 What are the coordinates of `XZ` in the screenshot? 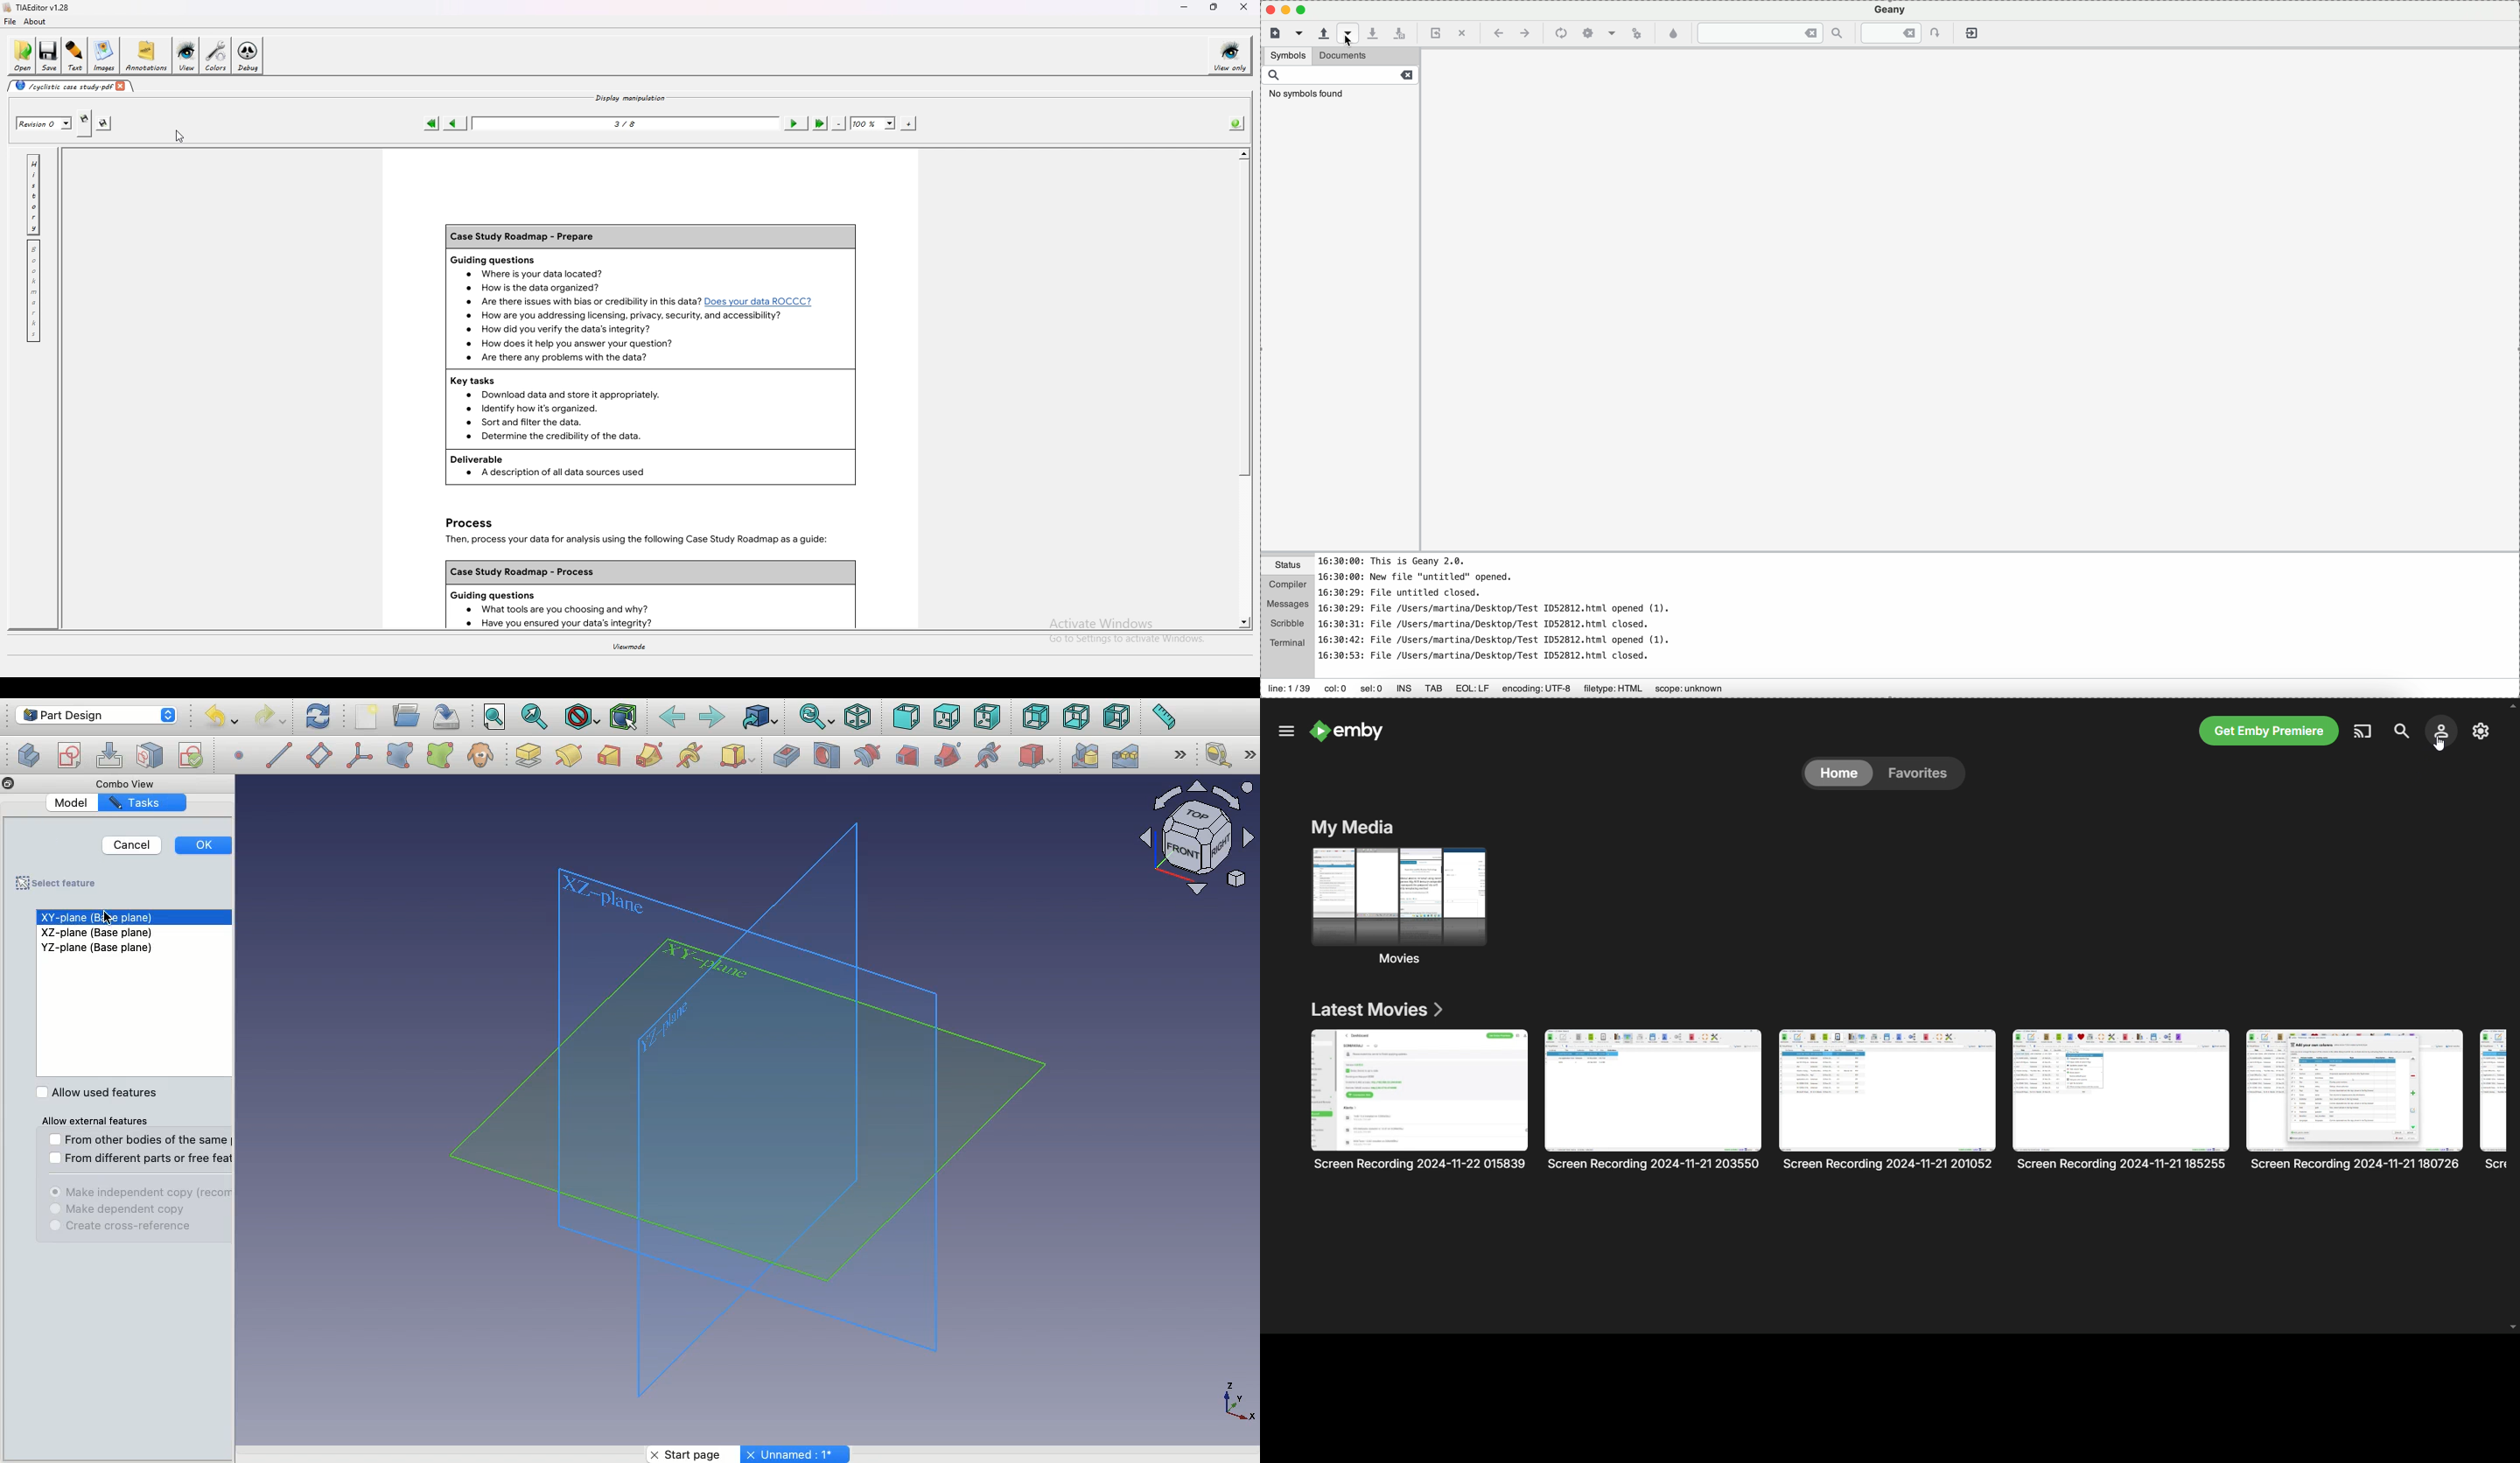 It's located at (100, 934).